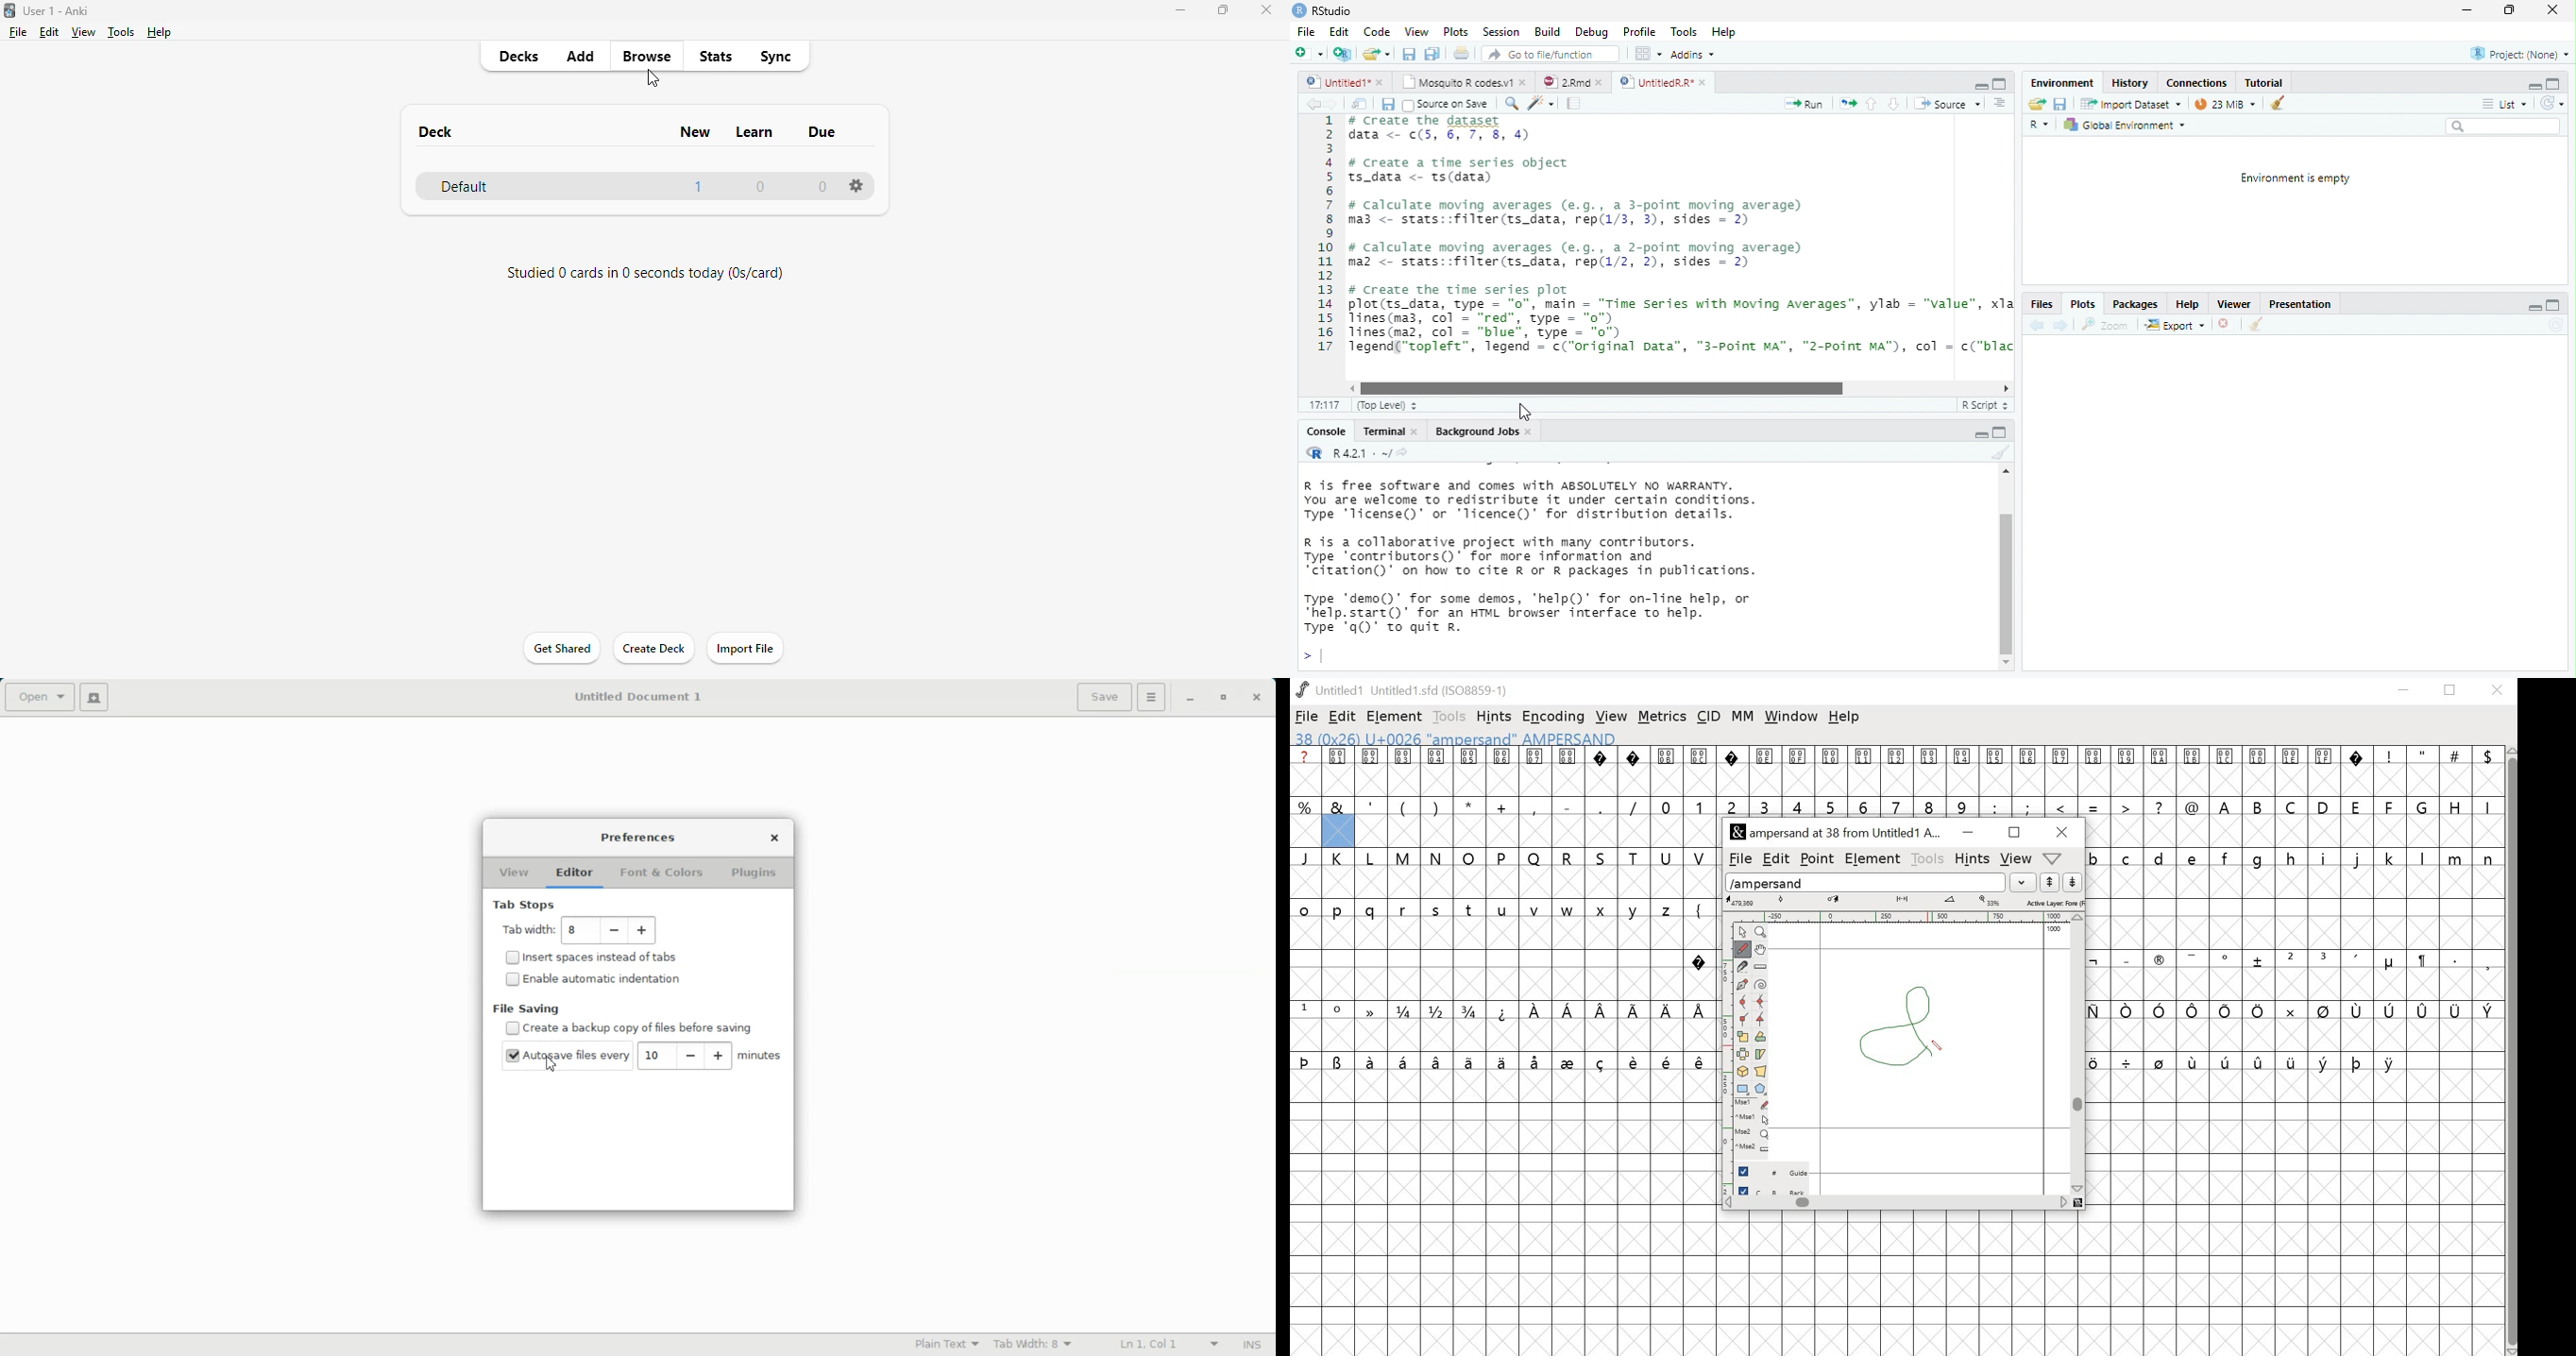 The width and height of the screenshot is (2576, 1372). I want to click on Background Jobs, so click(1475, 431).